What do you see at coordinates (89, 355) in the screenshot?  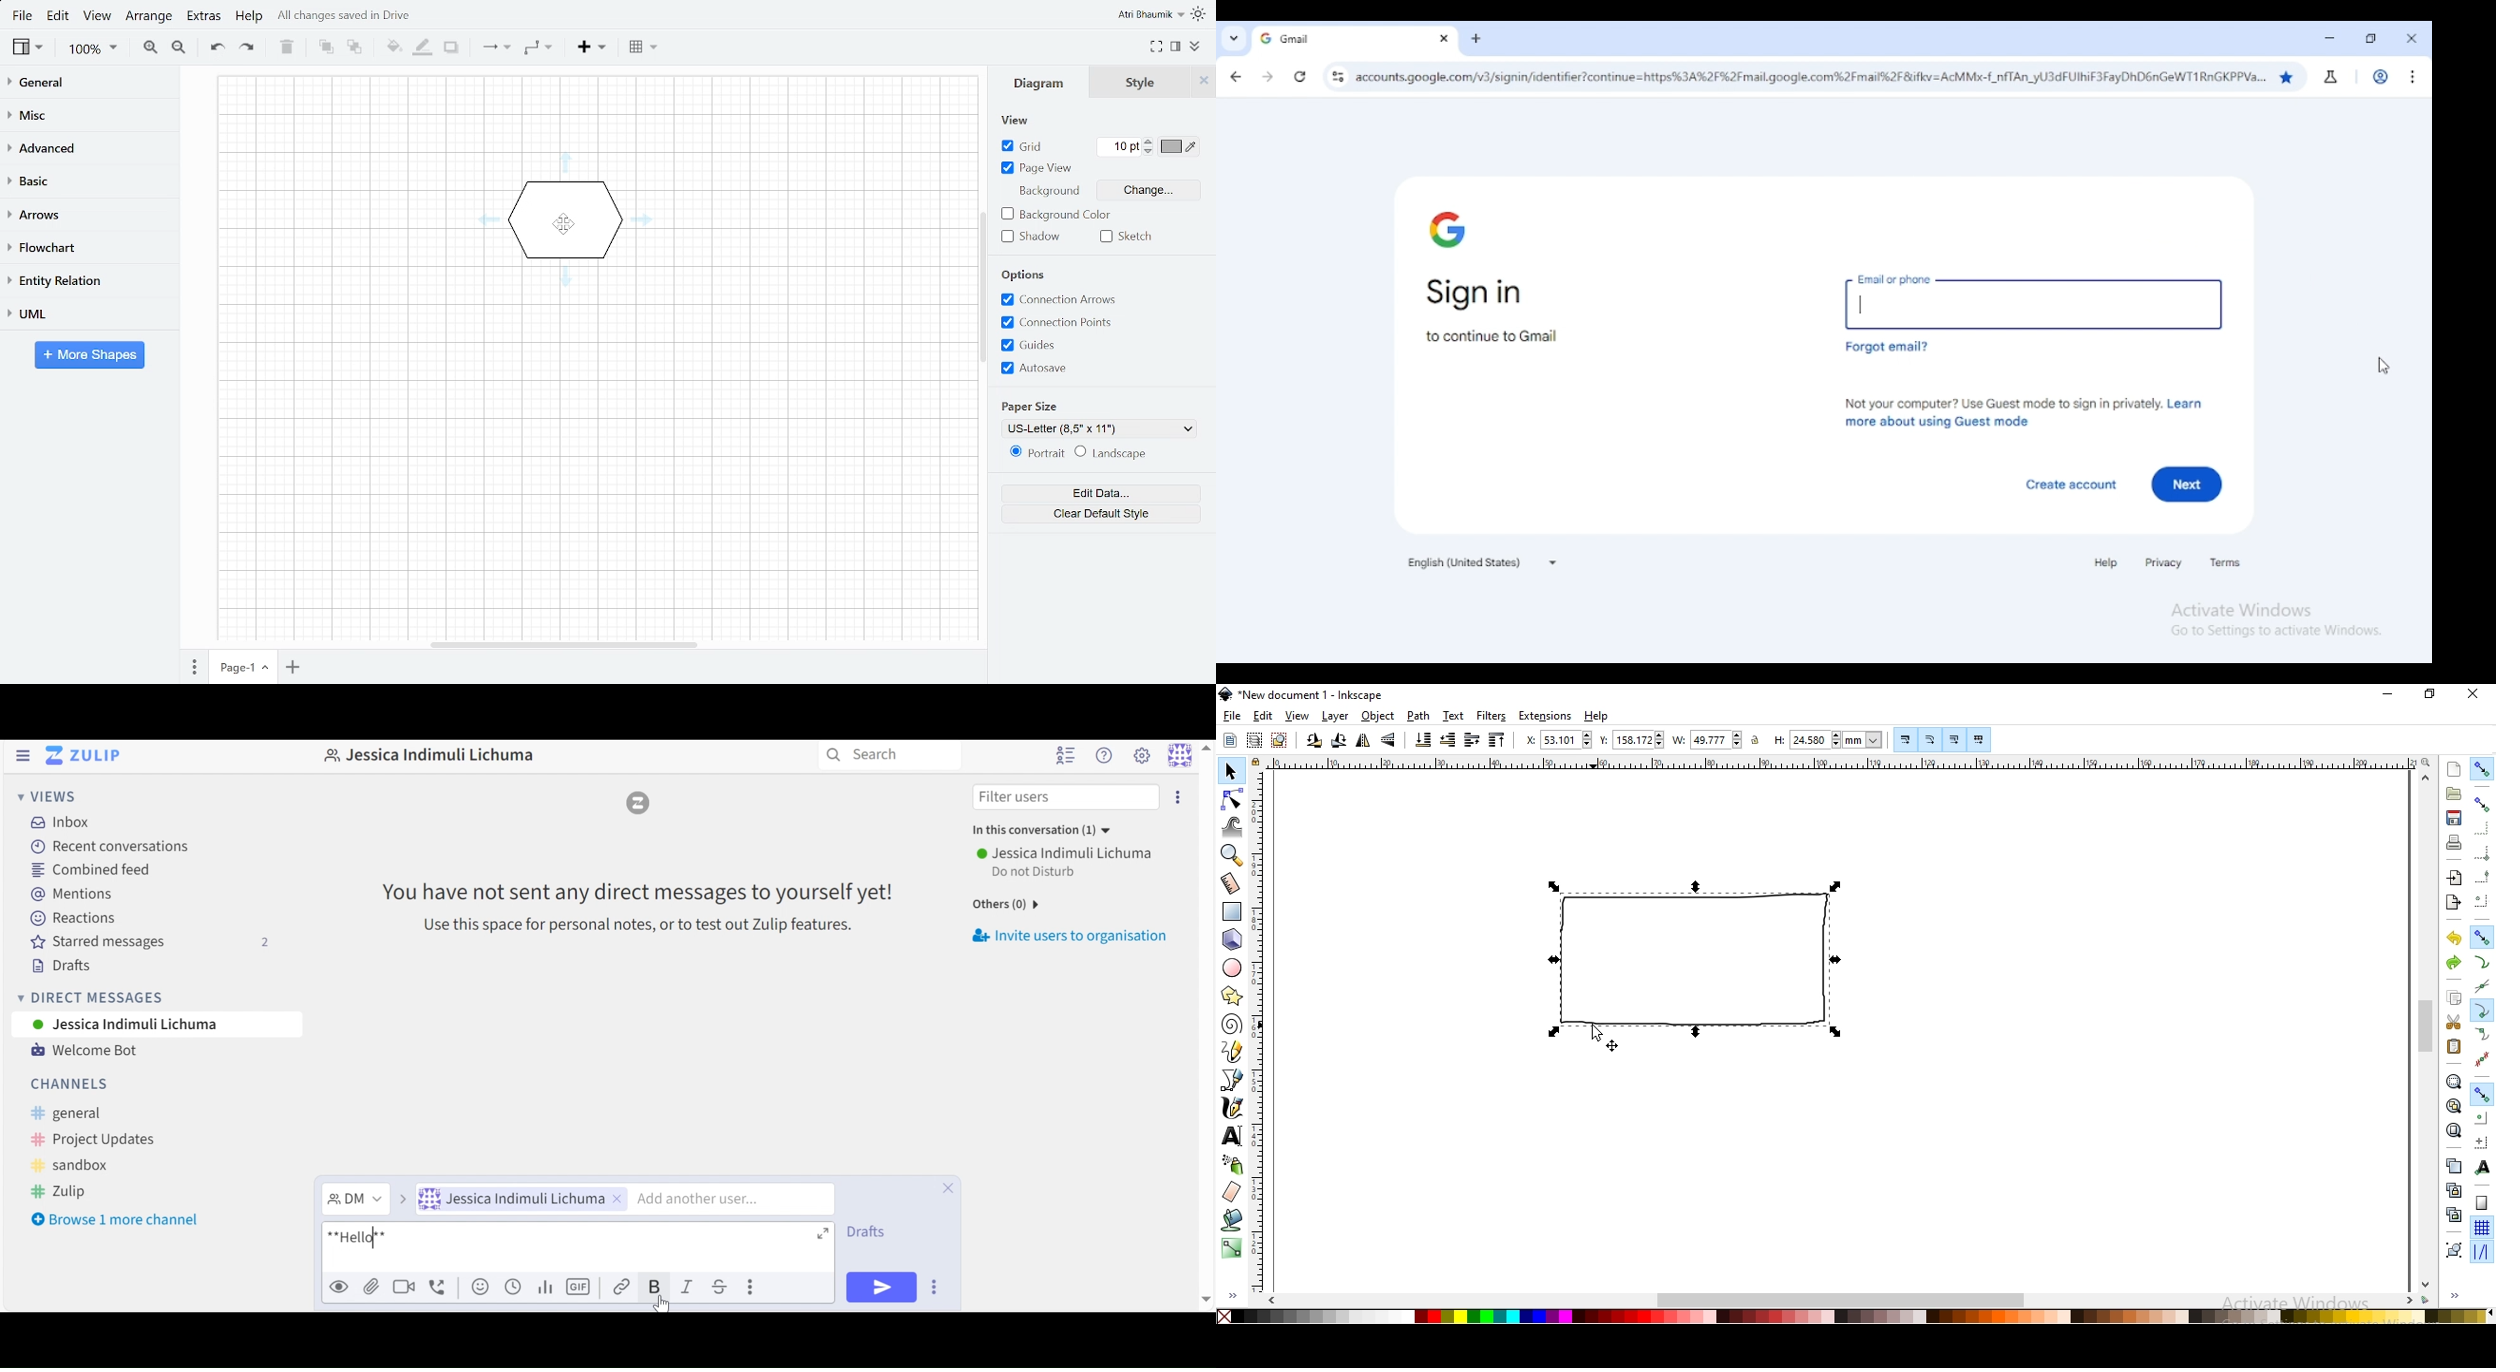 I see `More shapes` at bounding box center [89, 355].